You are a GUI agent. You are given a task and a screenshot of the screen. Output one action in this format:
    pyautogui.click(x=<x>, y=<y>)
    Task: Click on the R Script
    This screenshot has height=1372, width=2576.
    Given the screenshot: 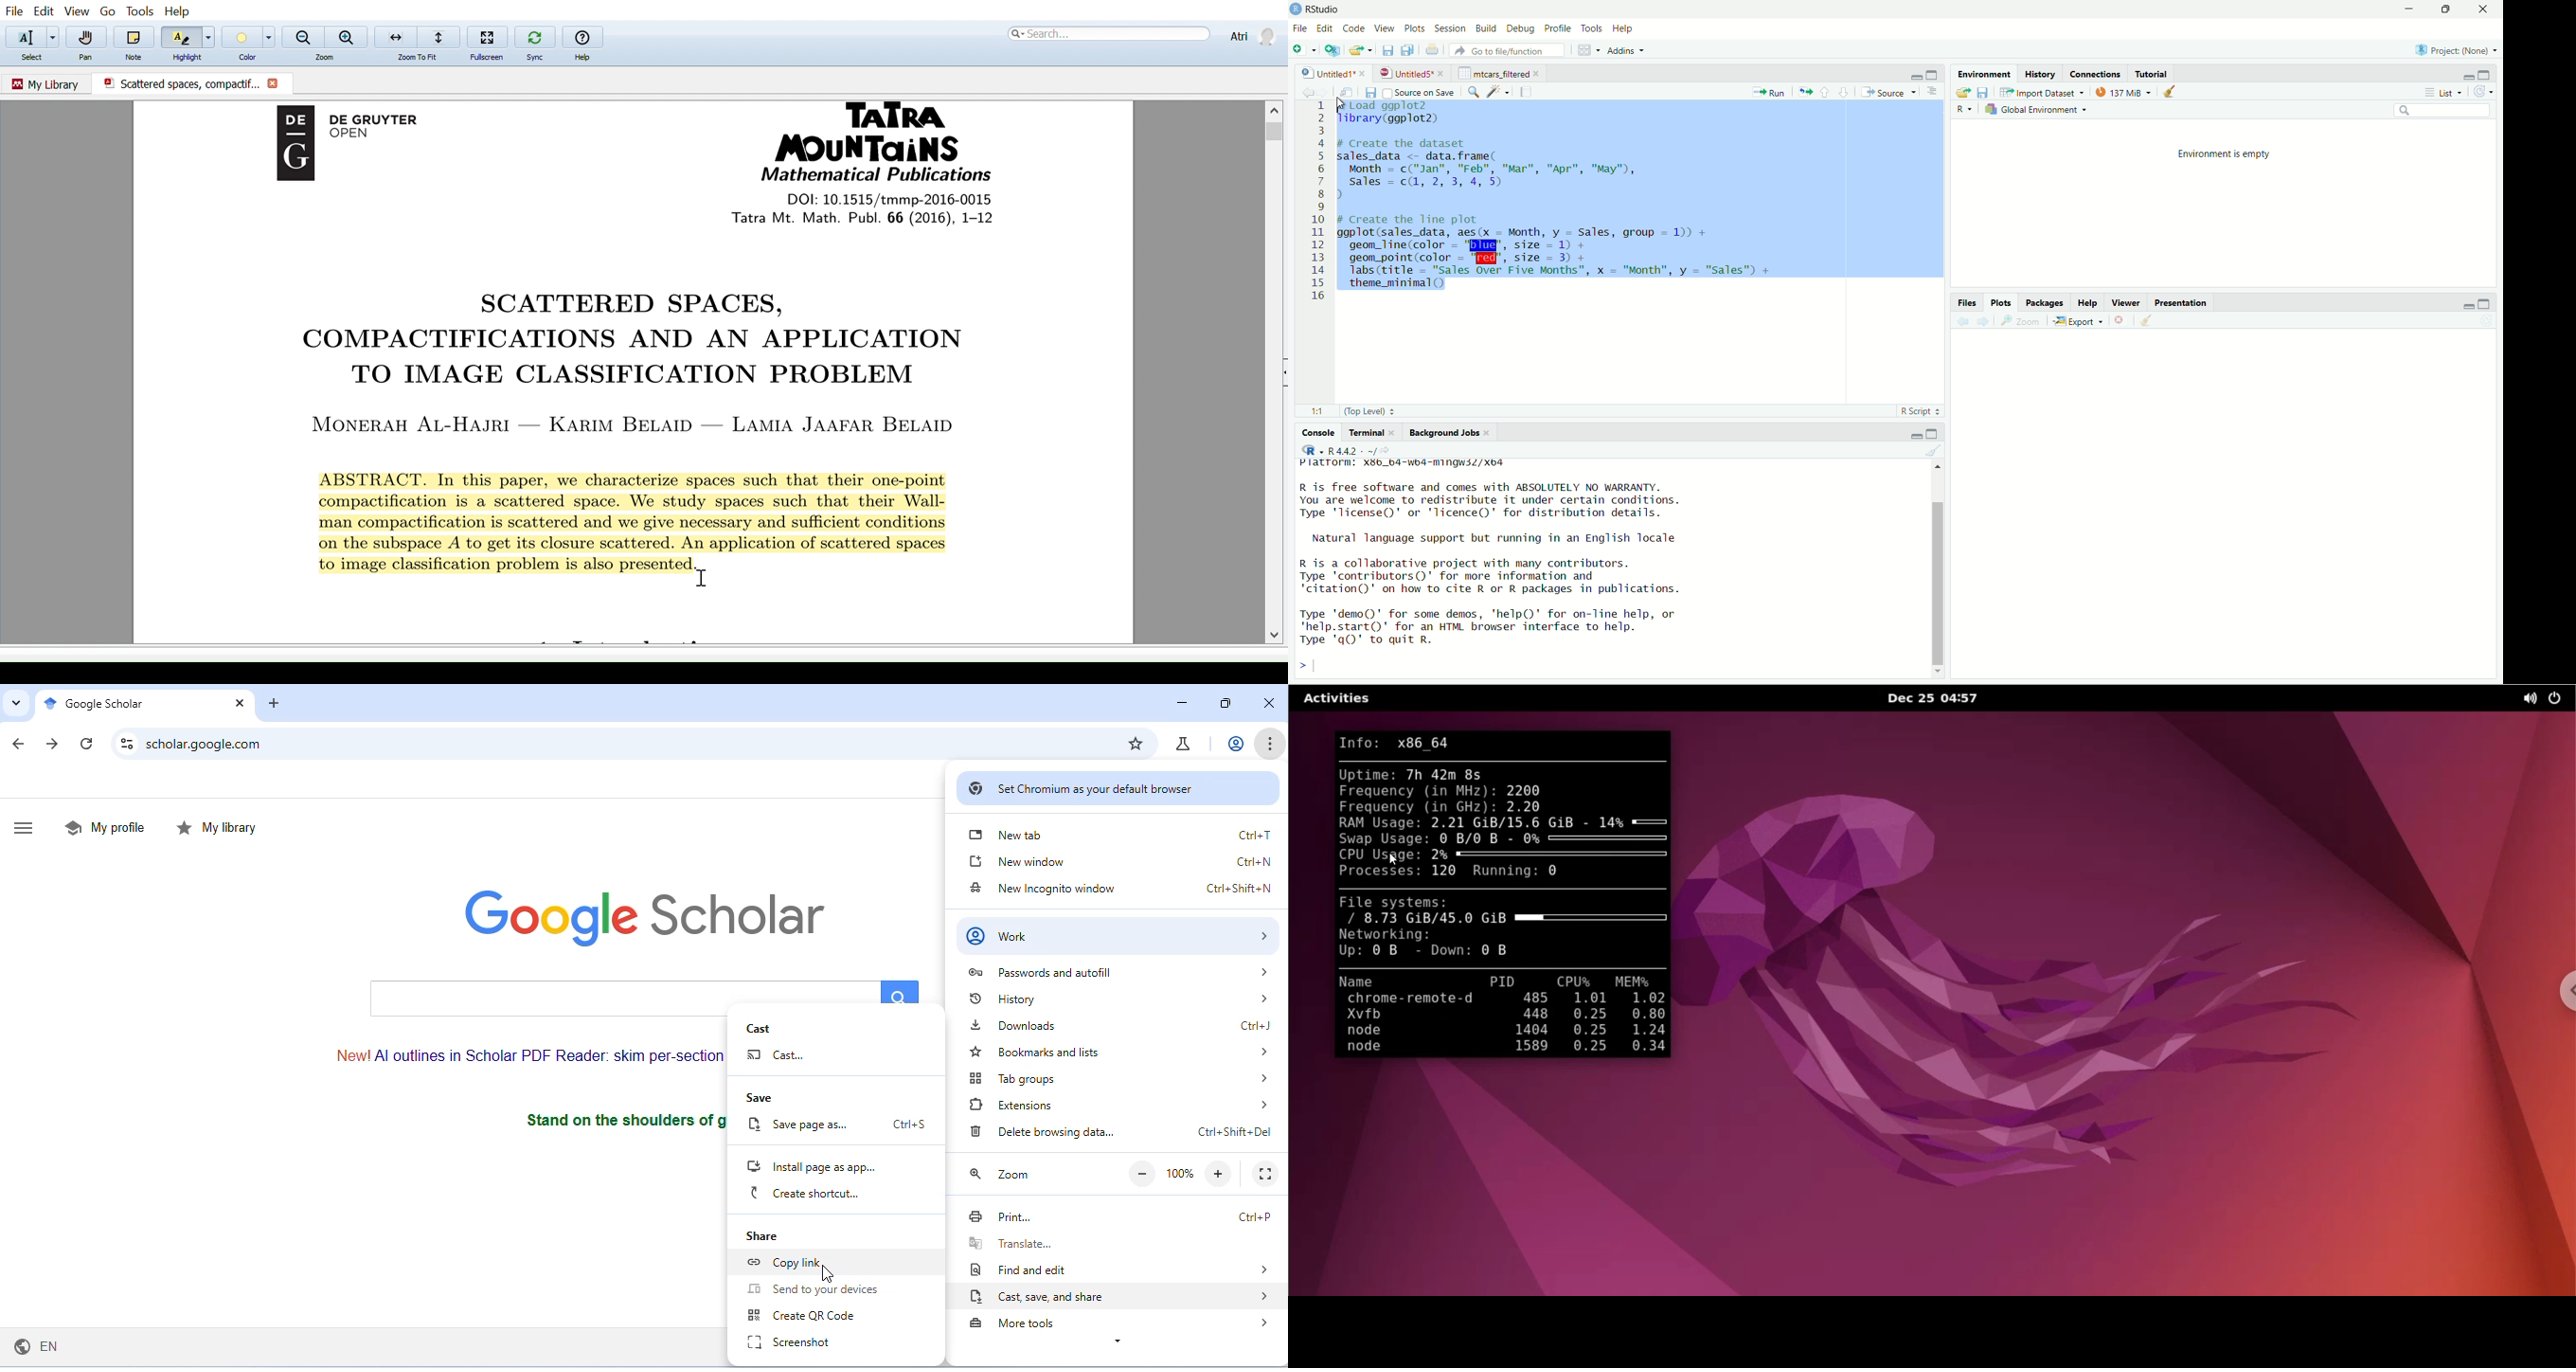 What is the action you would take?
    pyautogui.click(x=1917, y=411)
    